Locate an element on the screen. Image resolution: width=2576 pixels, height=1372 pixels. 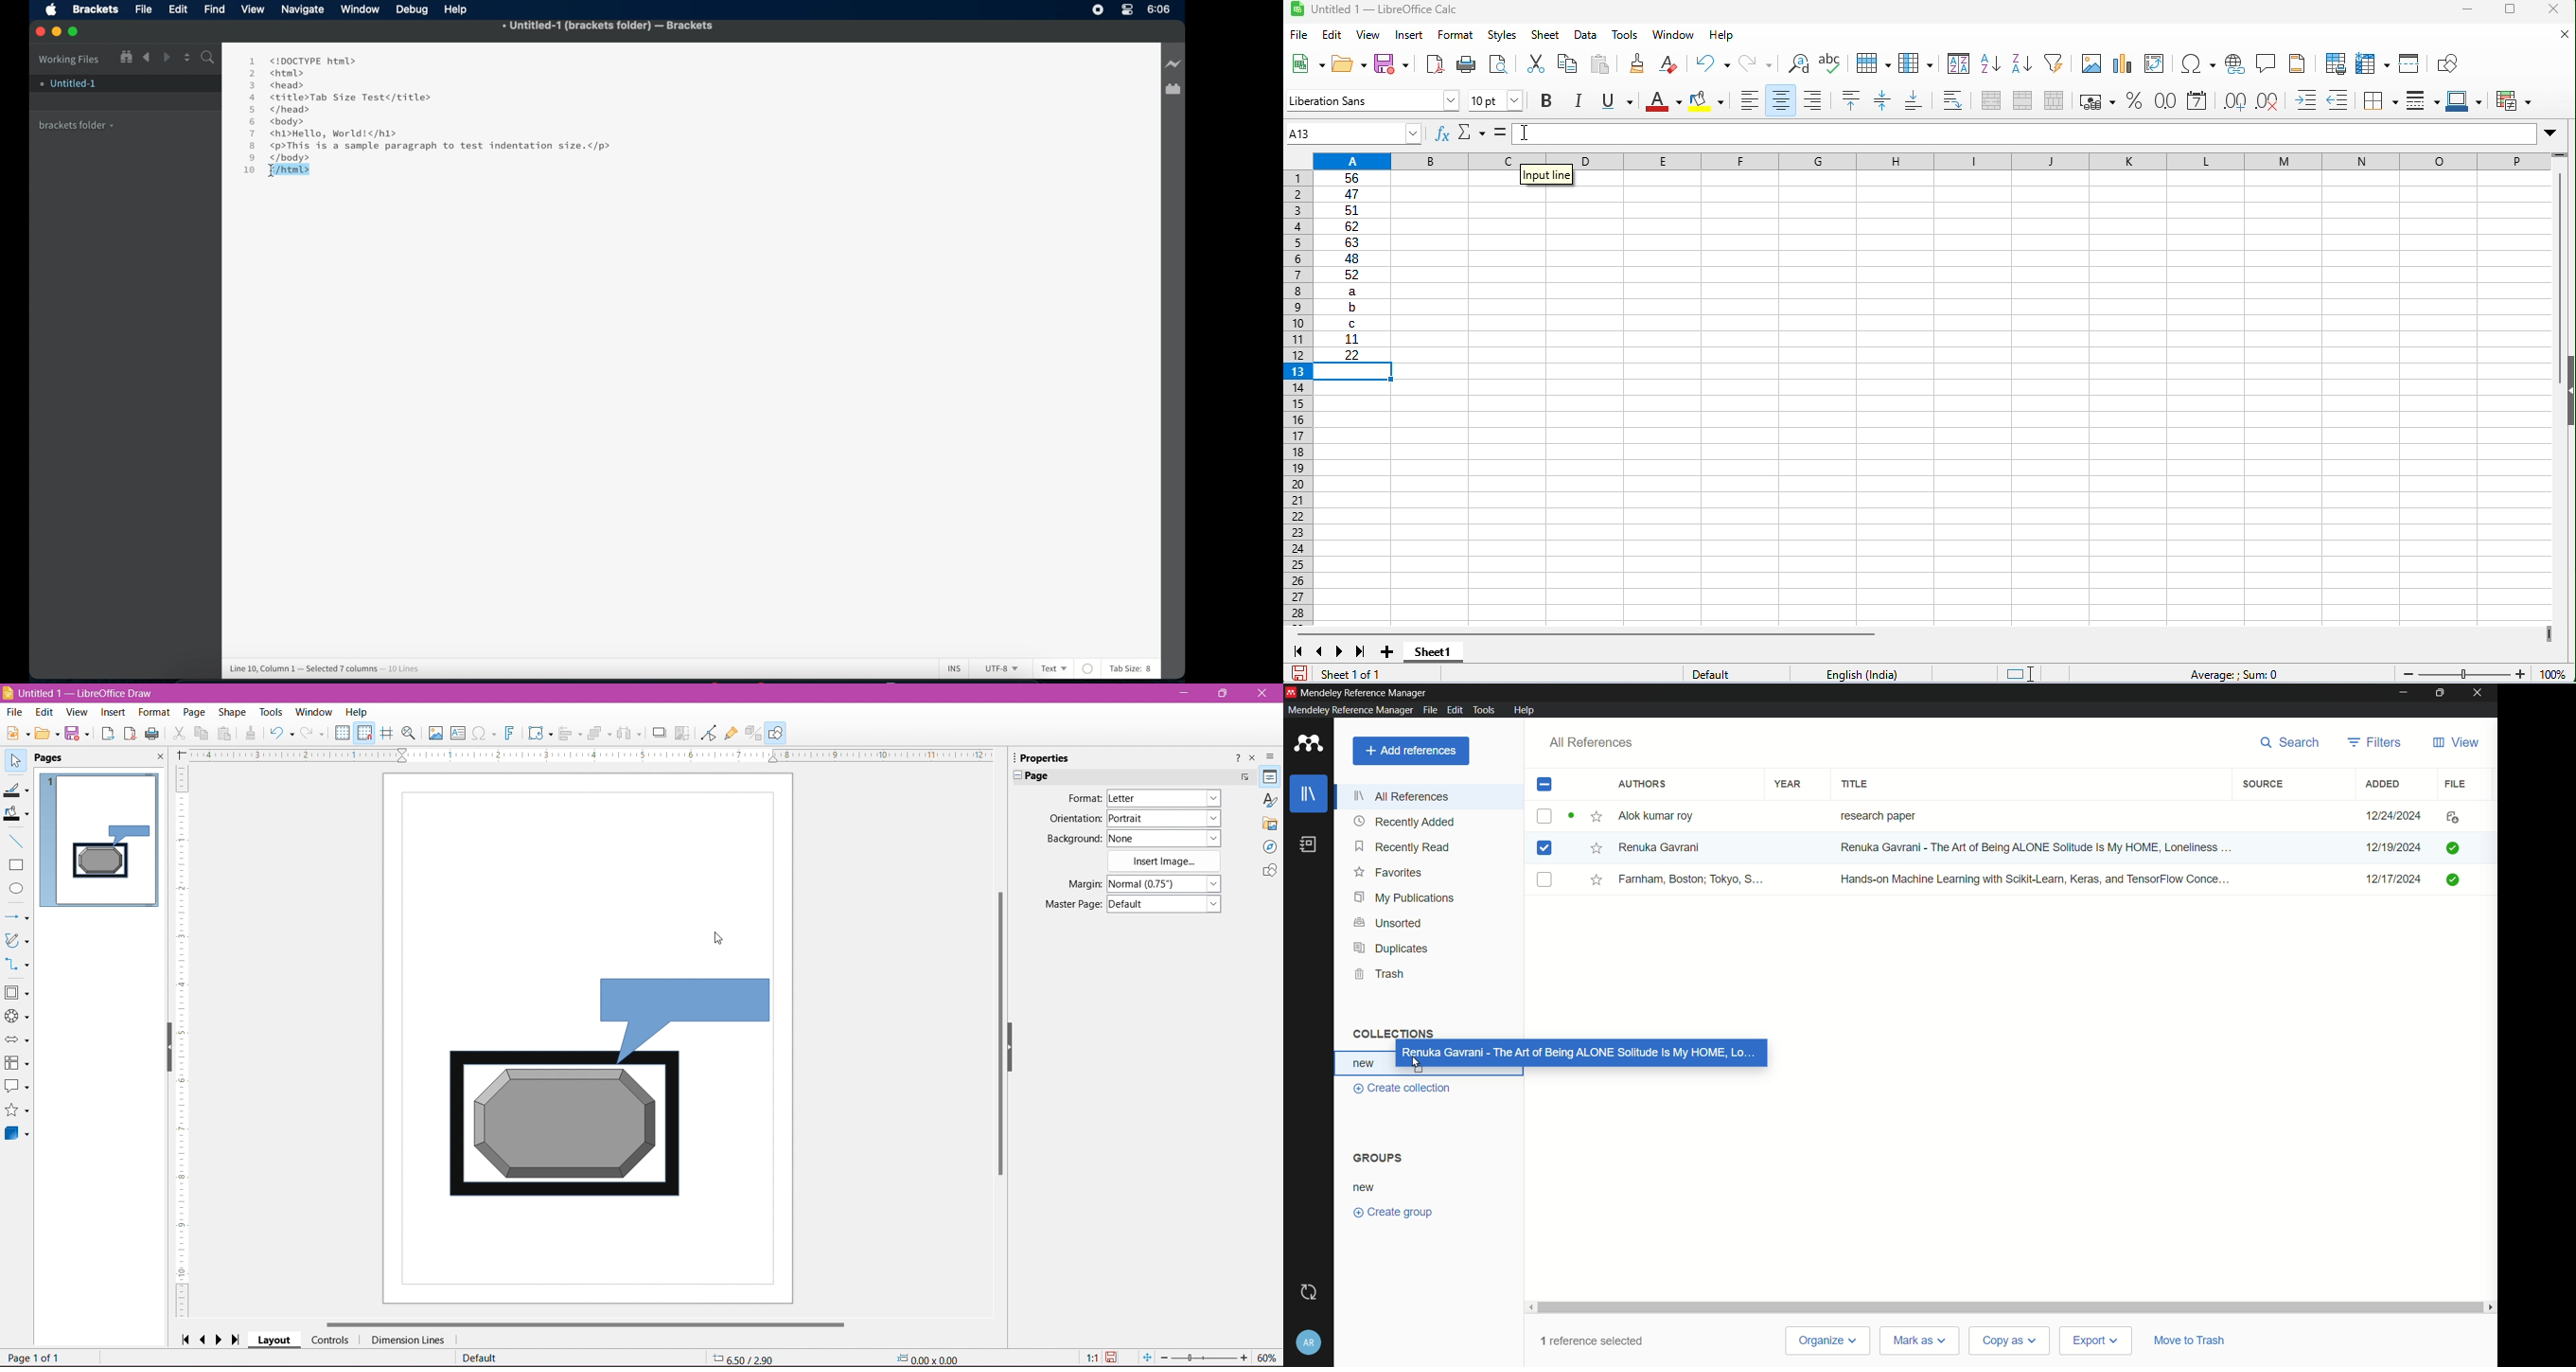
Show Gluepoint Functions is located at coordinates (731, 733).